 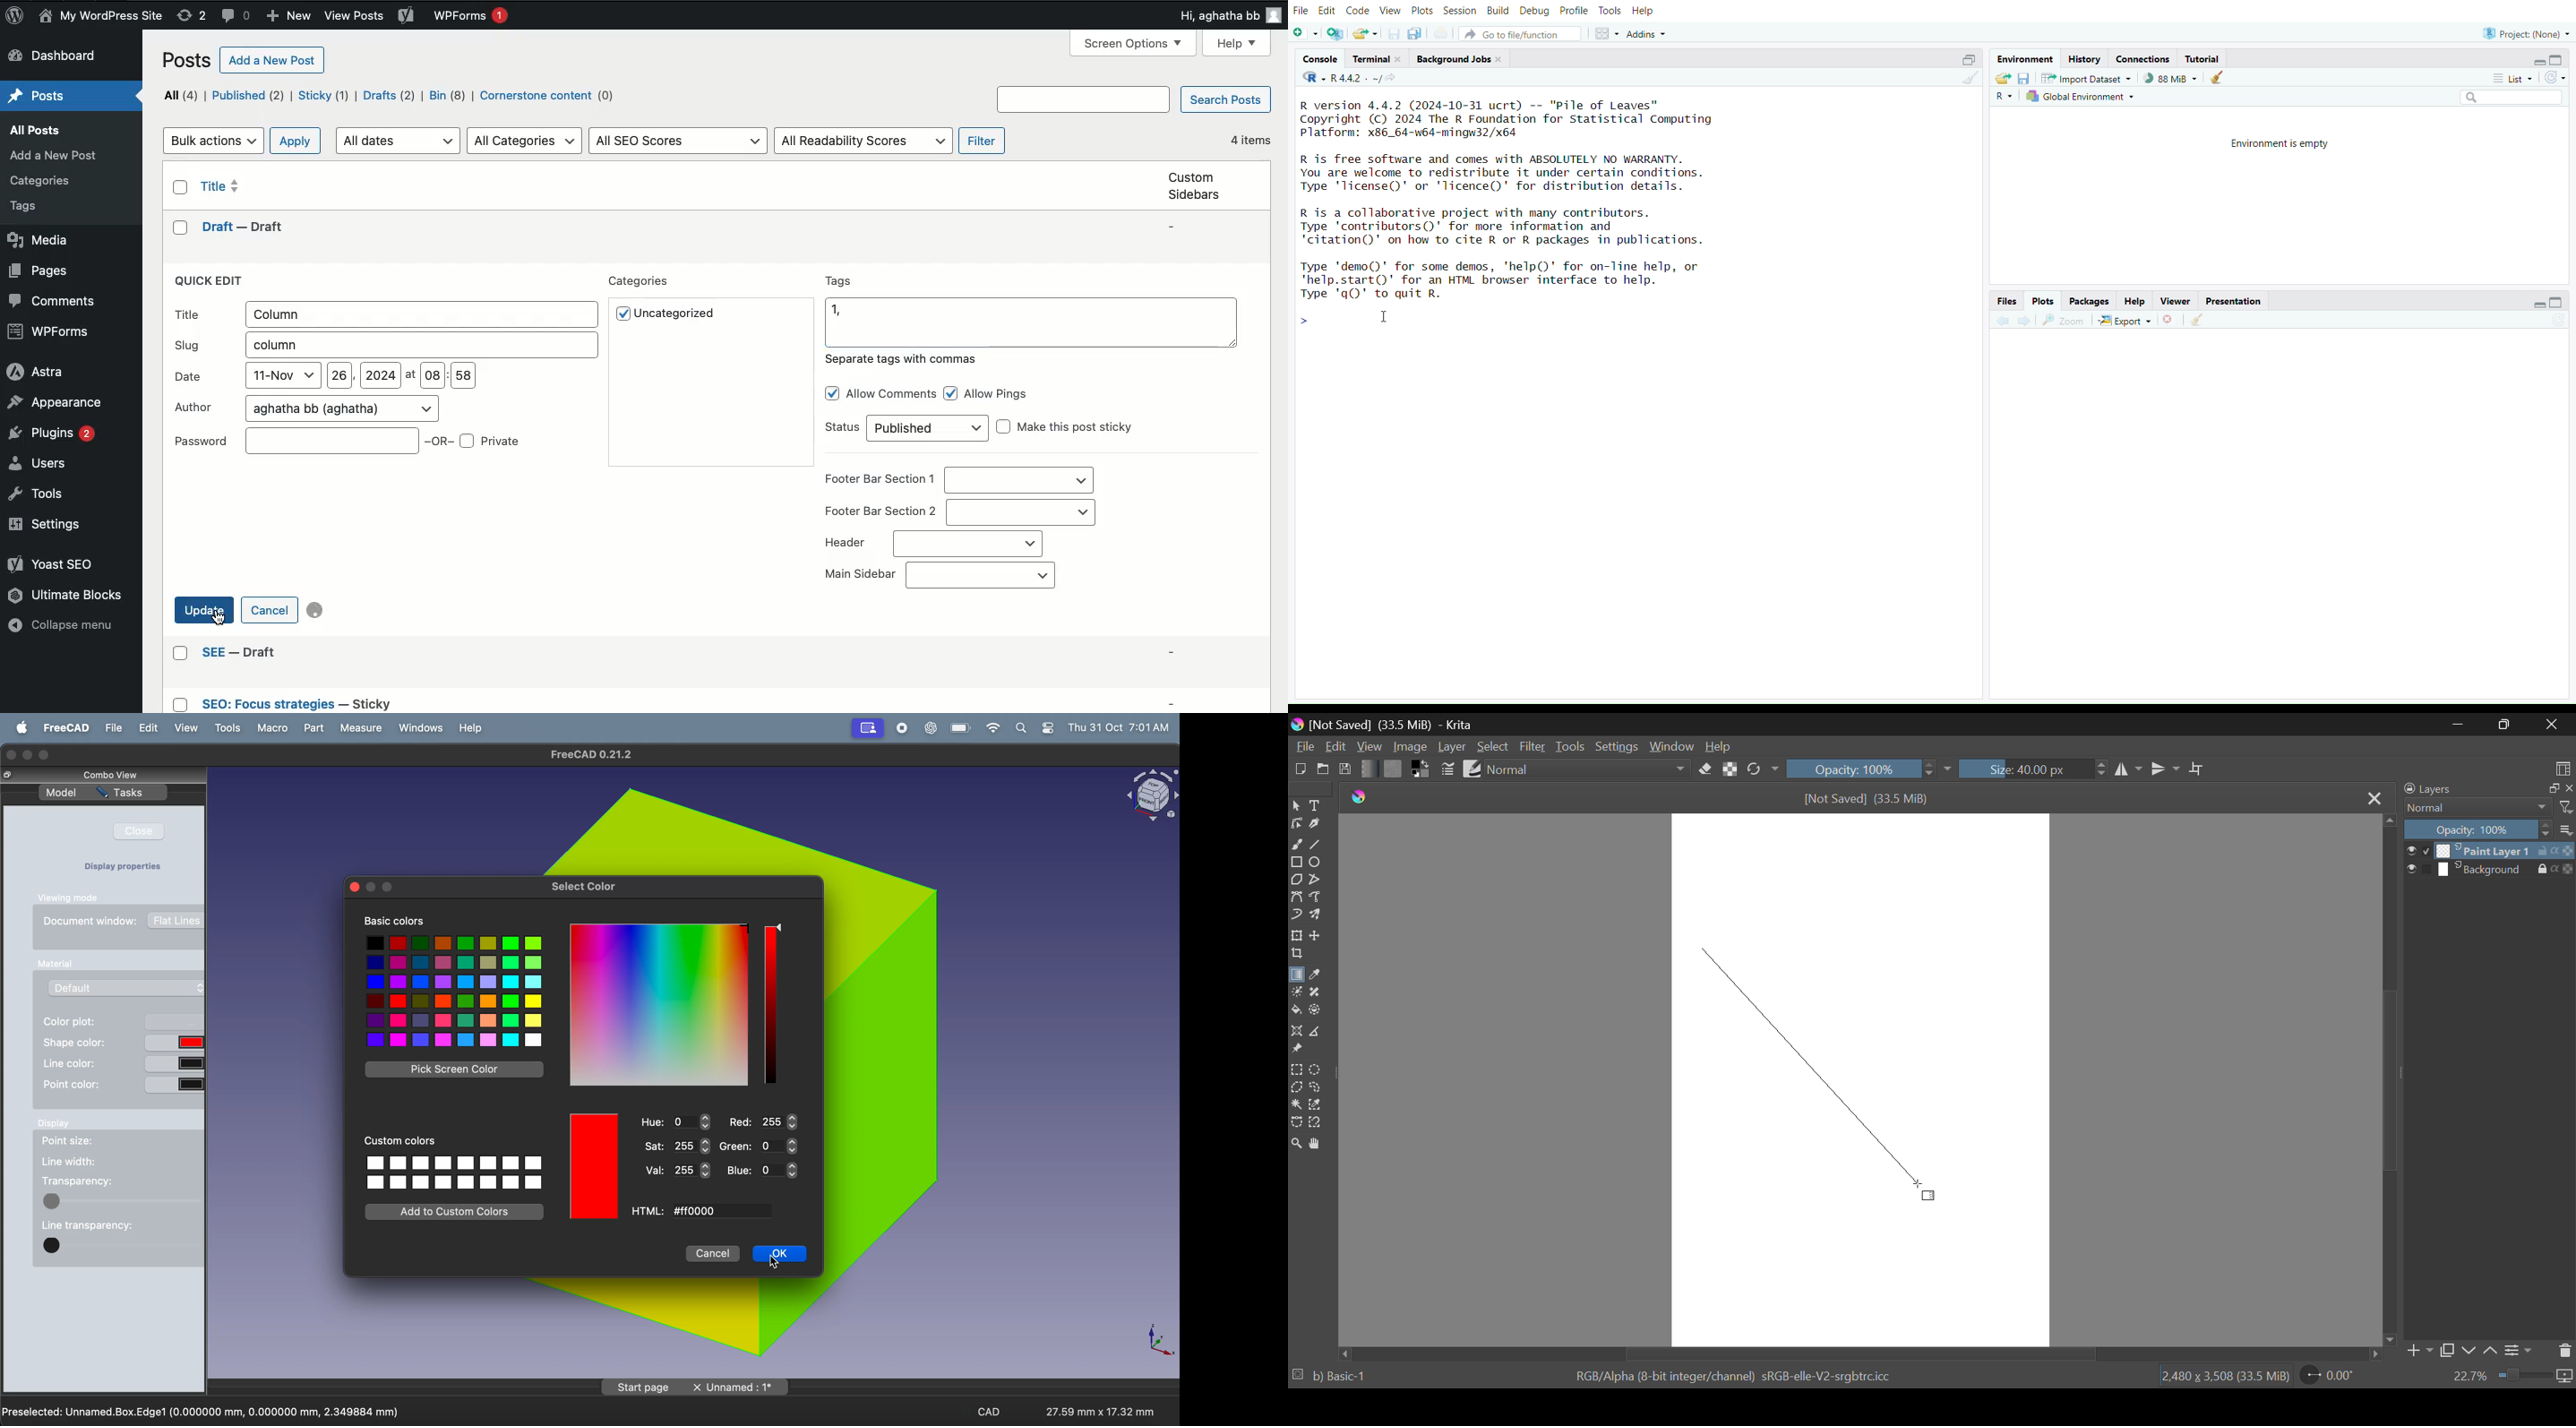 I want to click on list, so click(x=2513, y=79).